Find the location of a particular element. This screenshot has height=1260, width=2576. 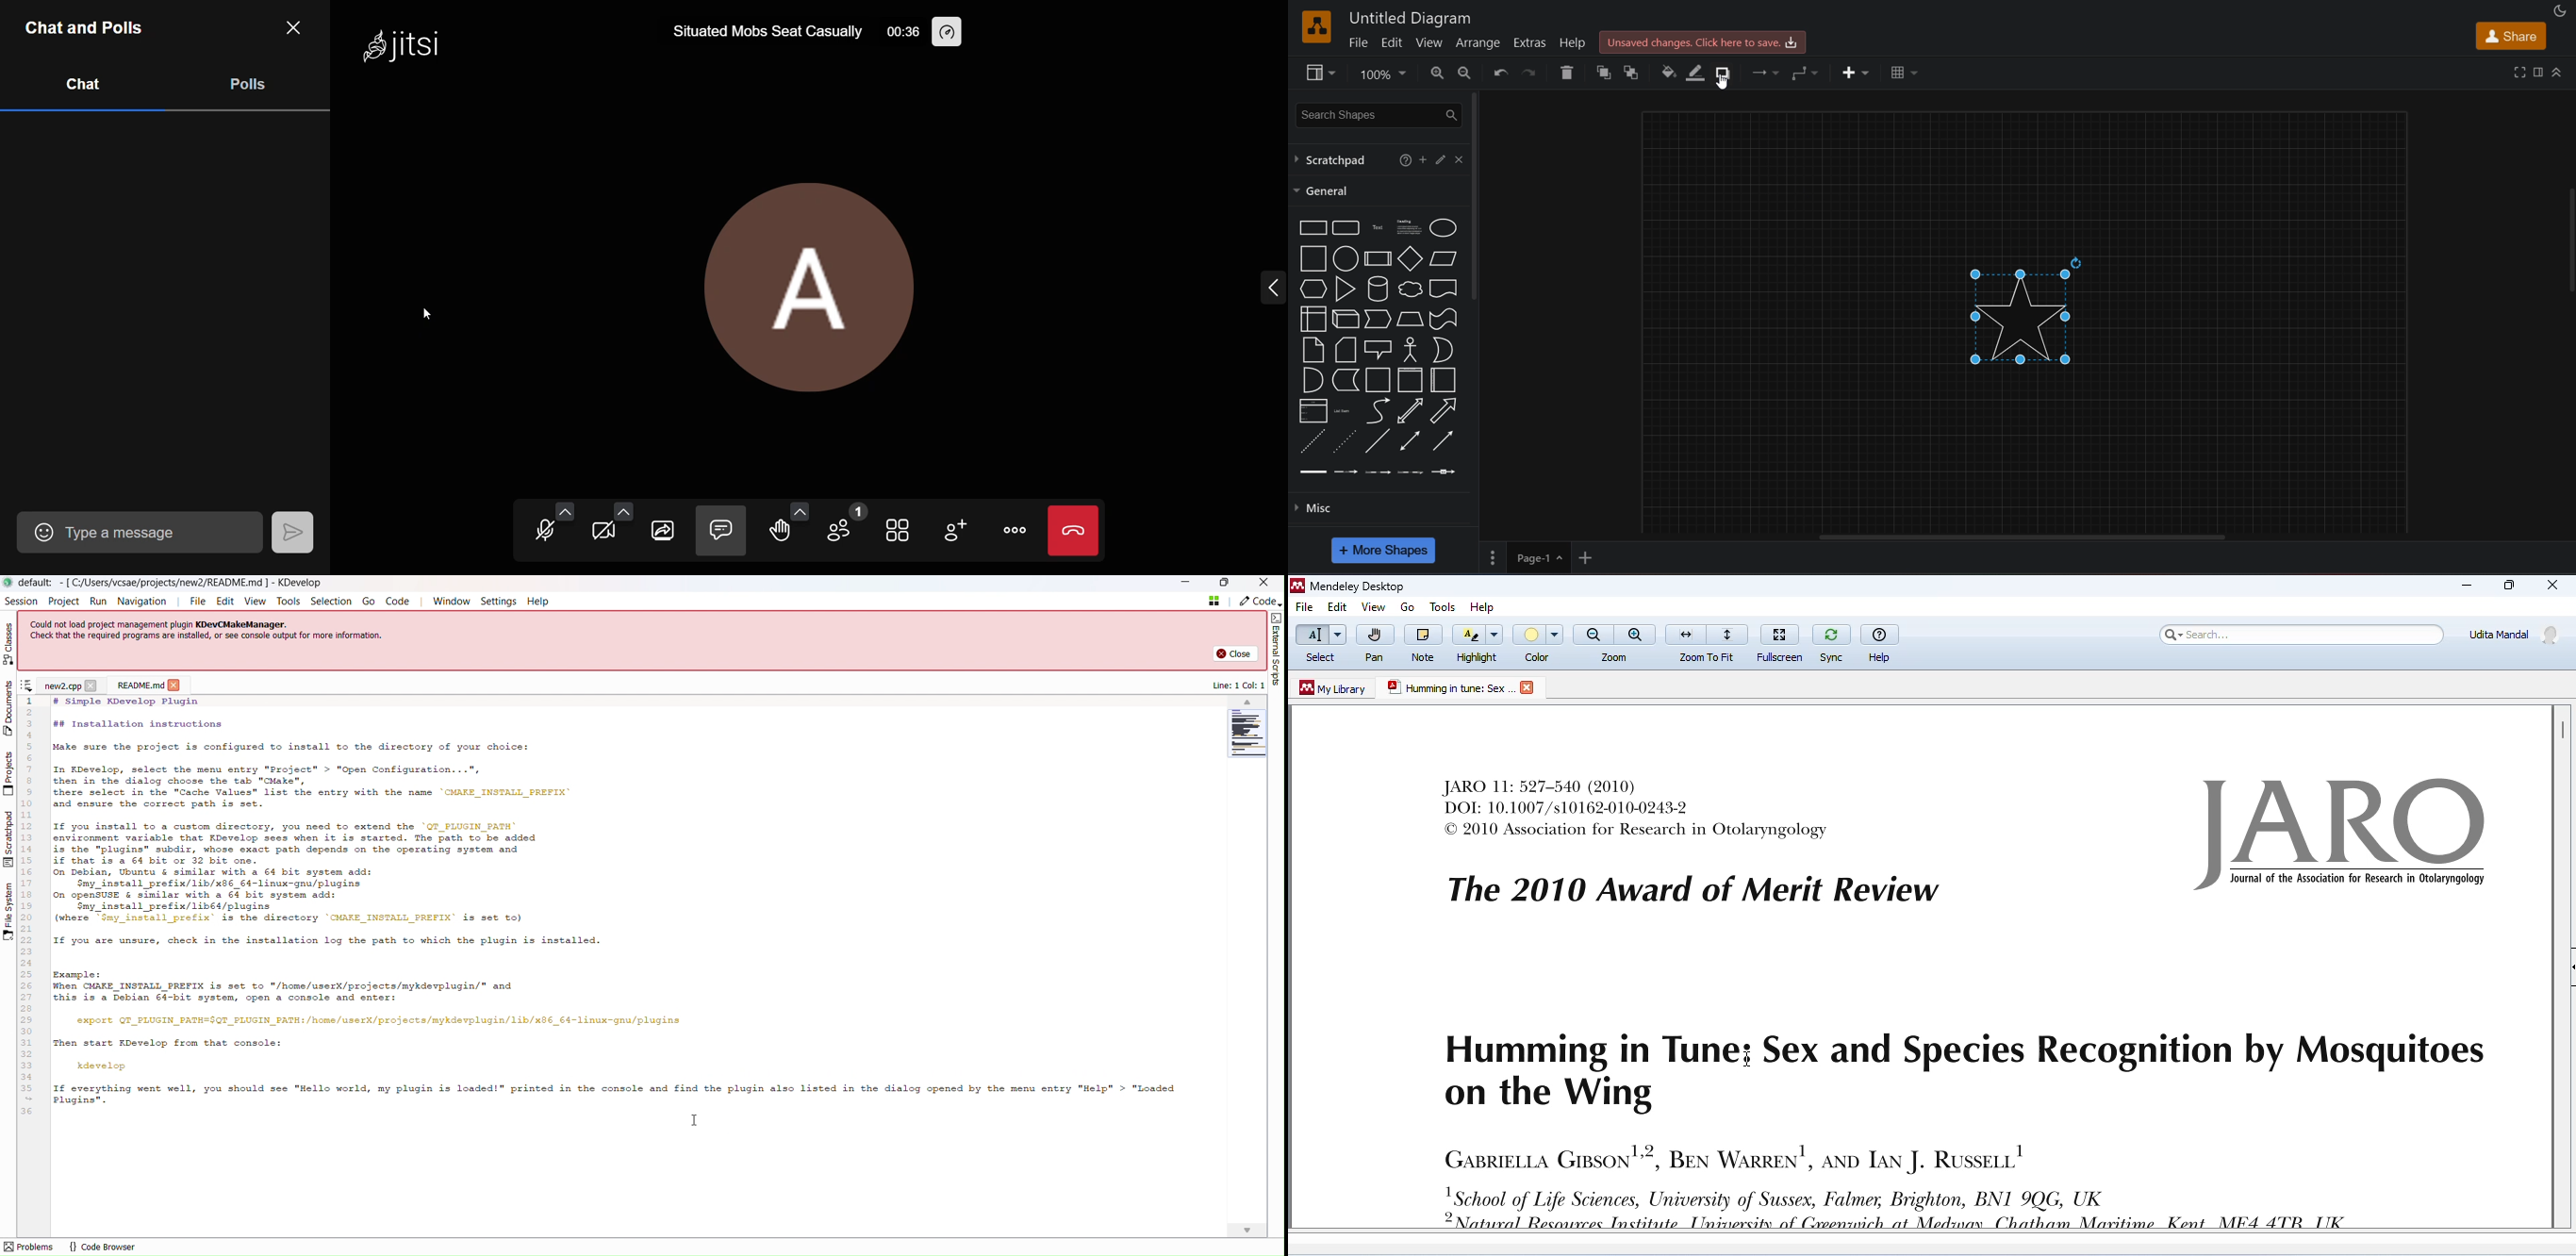

hexagon is located at coordinates (1310, 288).